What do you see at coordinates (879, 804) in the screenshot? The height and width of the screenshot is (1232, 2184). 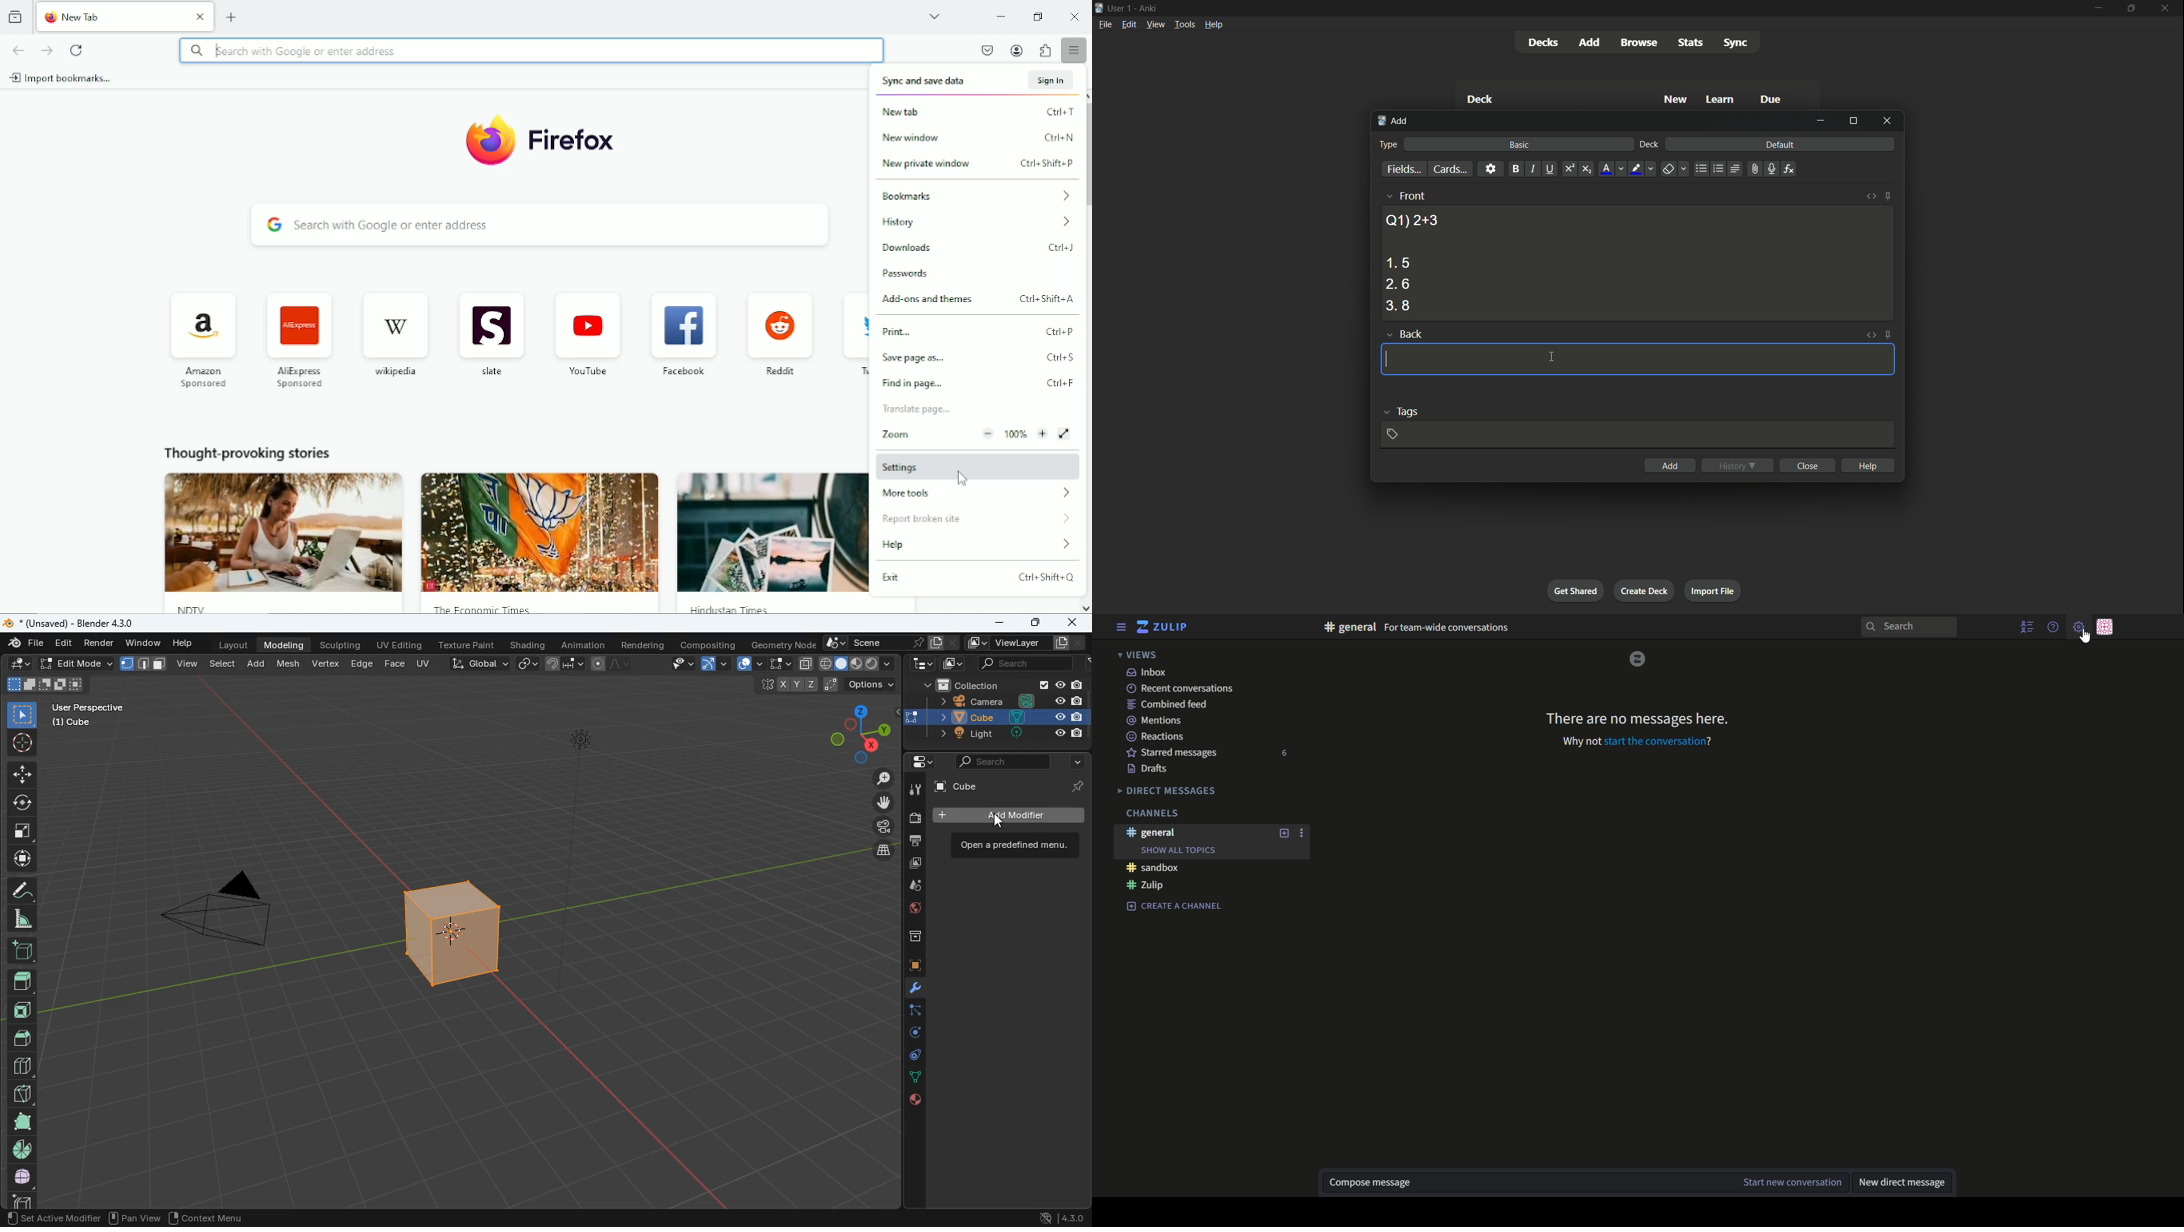 I see `move` at bounding box center [879, 804].